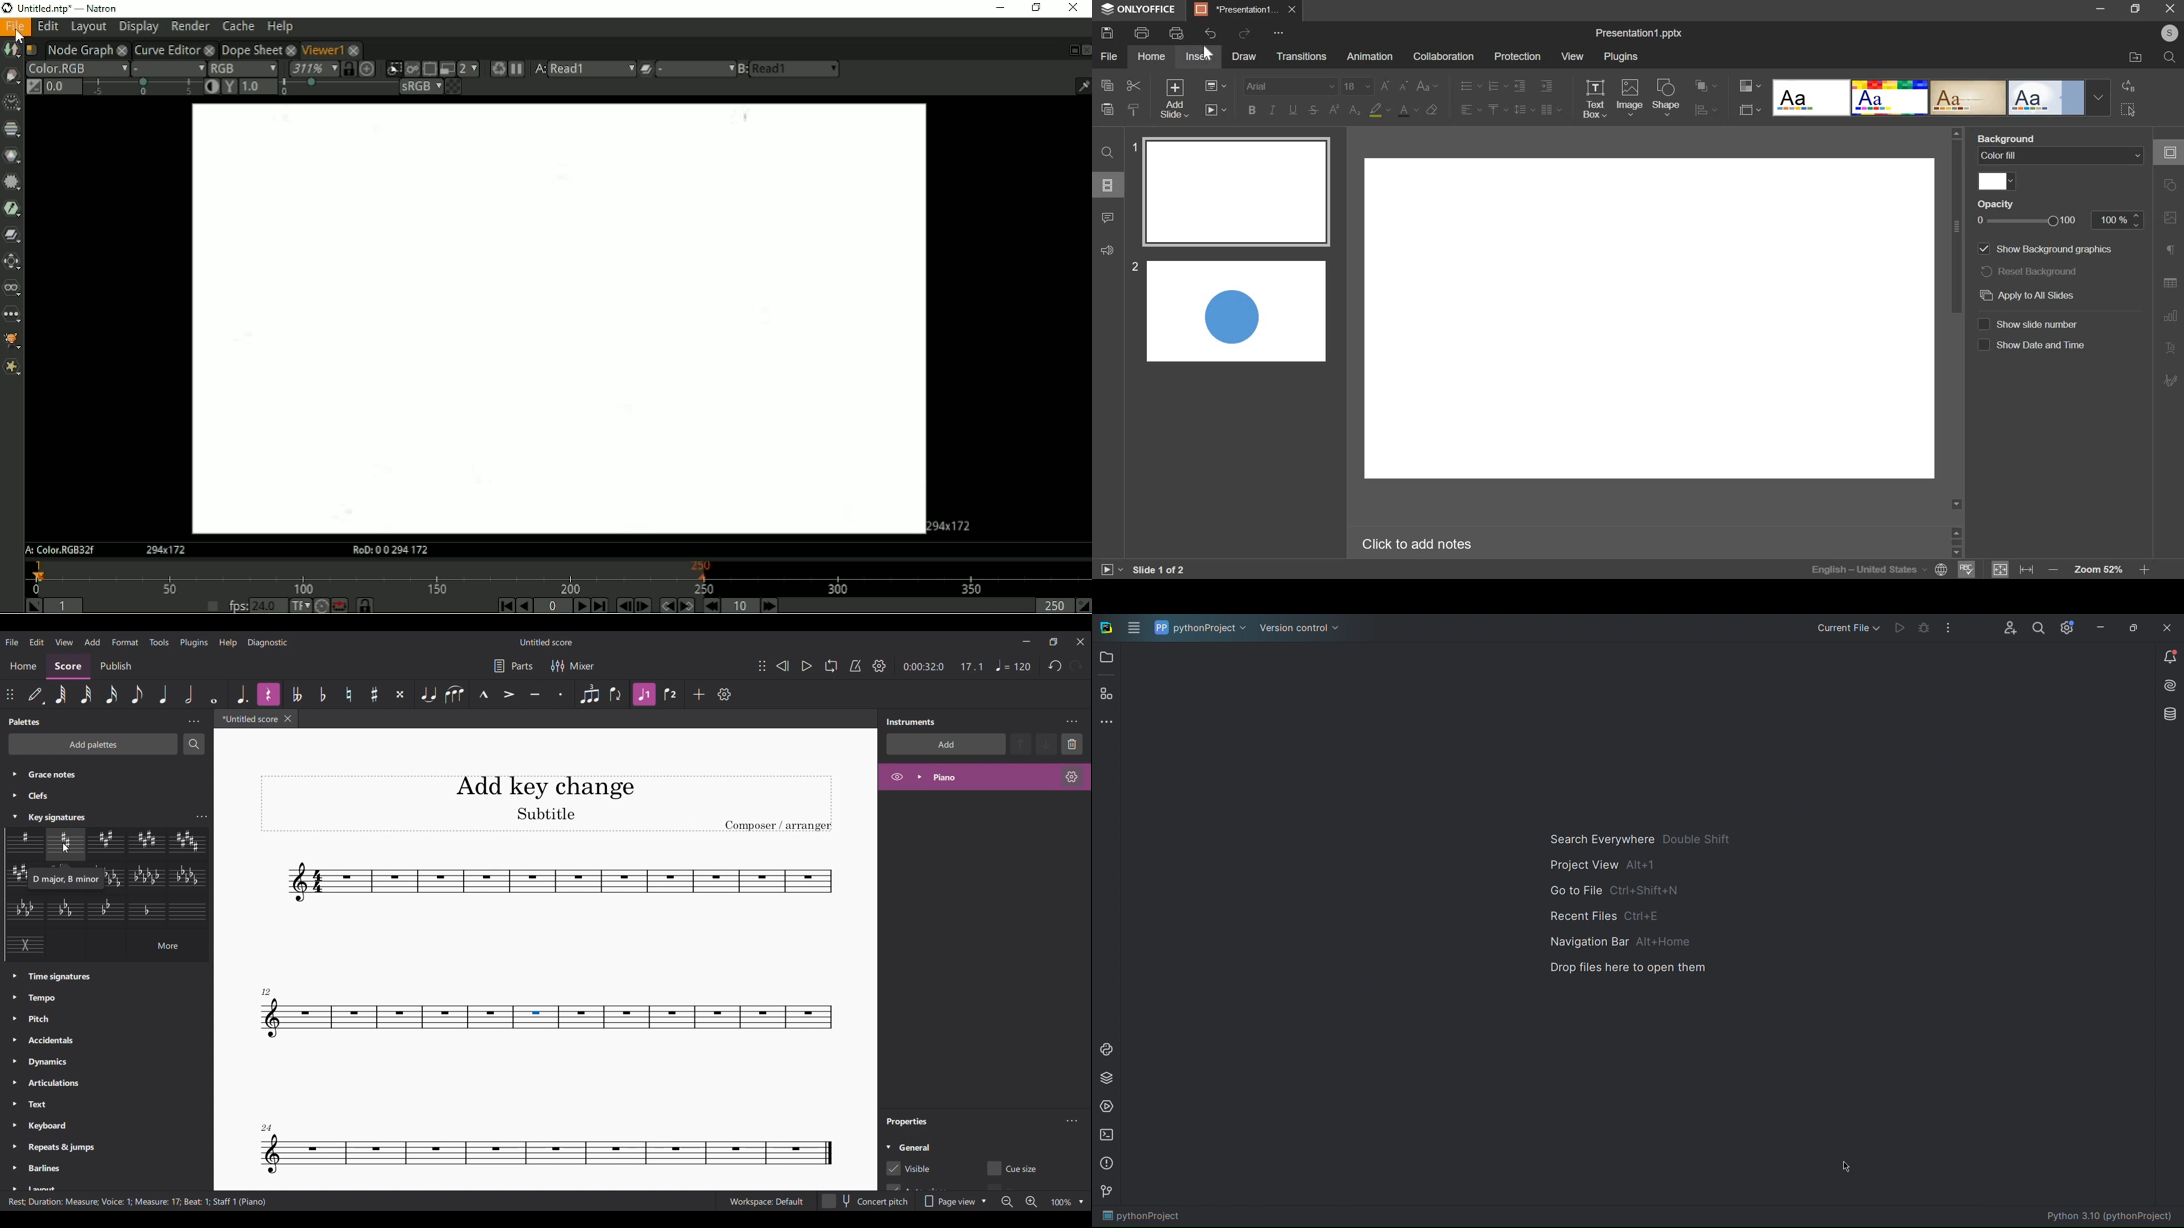  What do you see at coordinates (1998, 181) in the screenshot?
I see `select fill color` at bounding box center [1998, 181].